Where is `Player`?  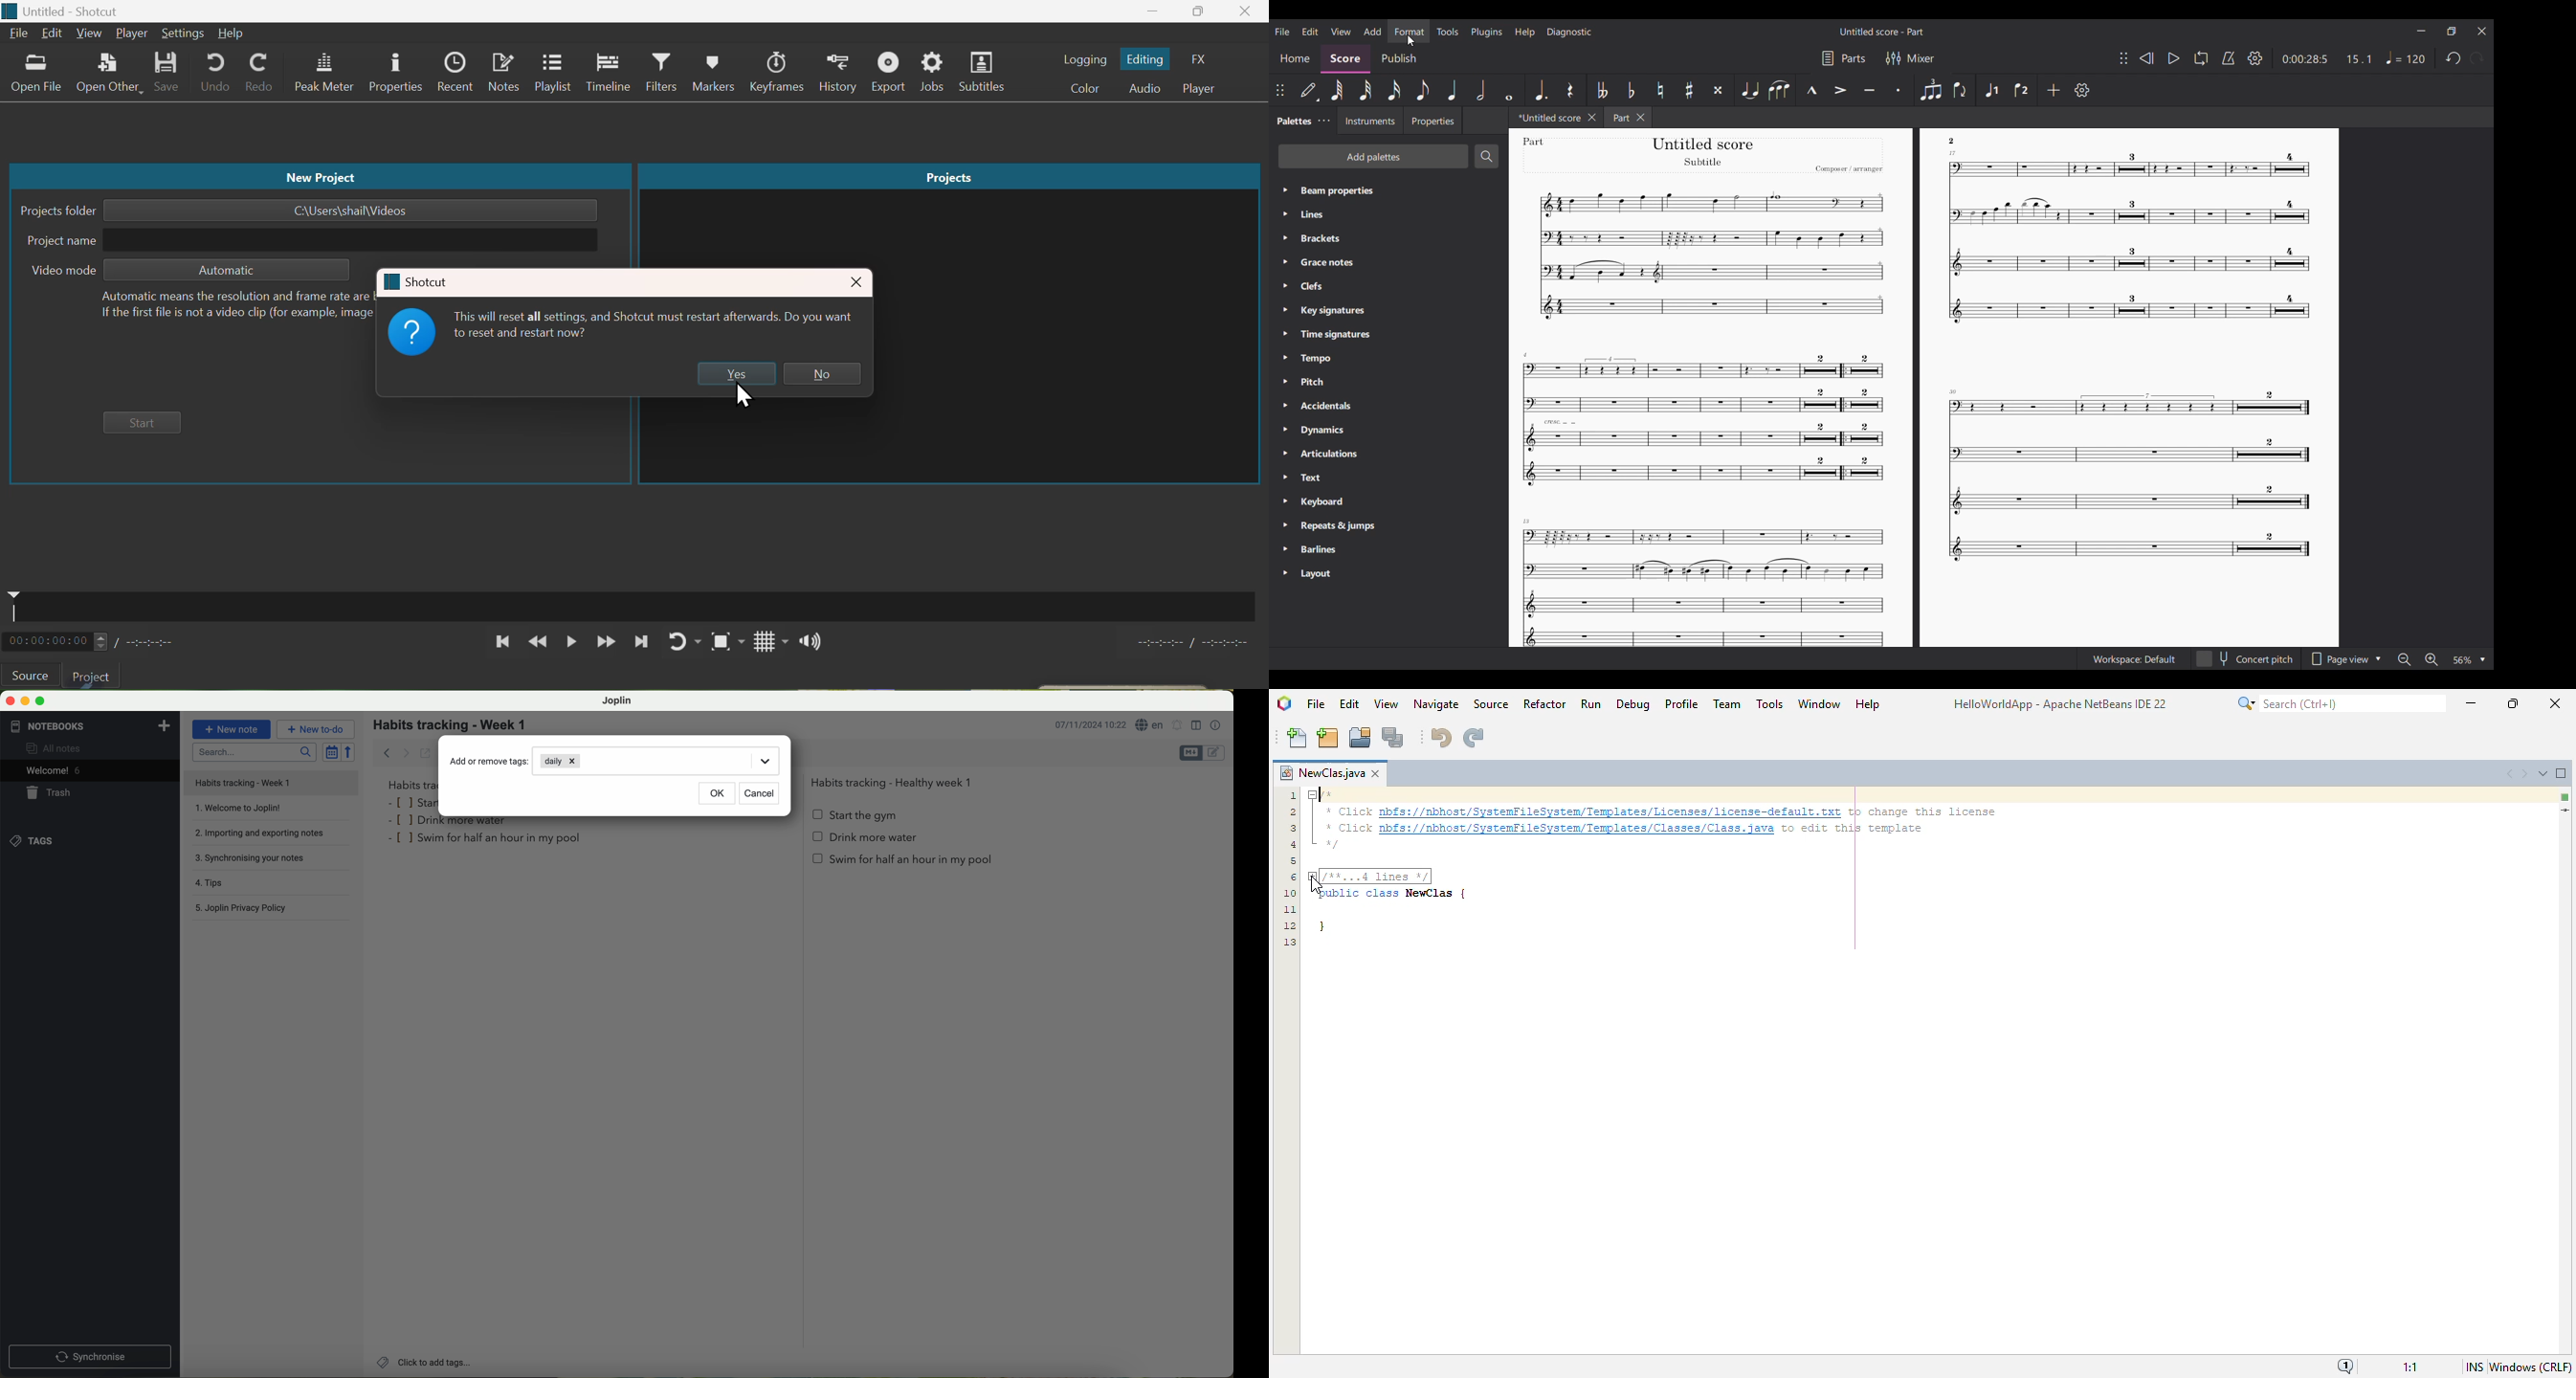 Player is located at coordinates (1206, 88).